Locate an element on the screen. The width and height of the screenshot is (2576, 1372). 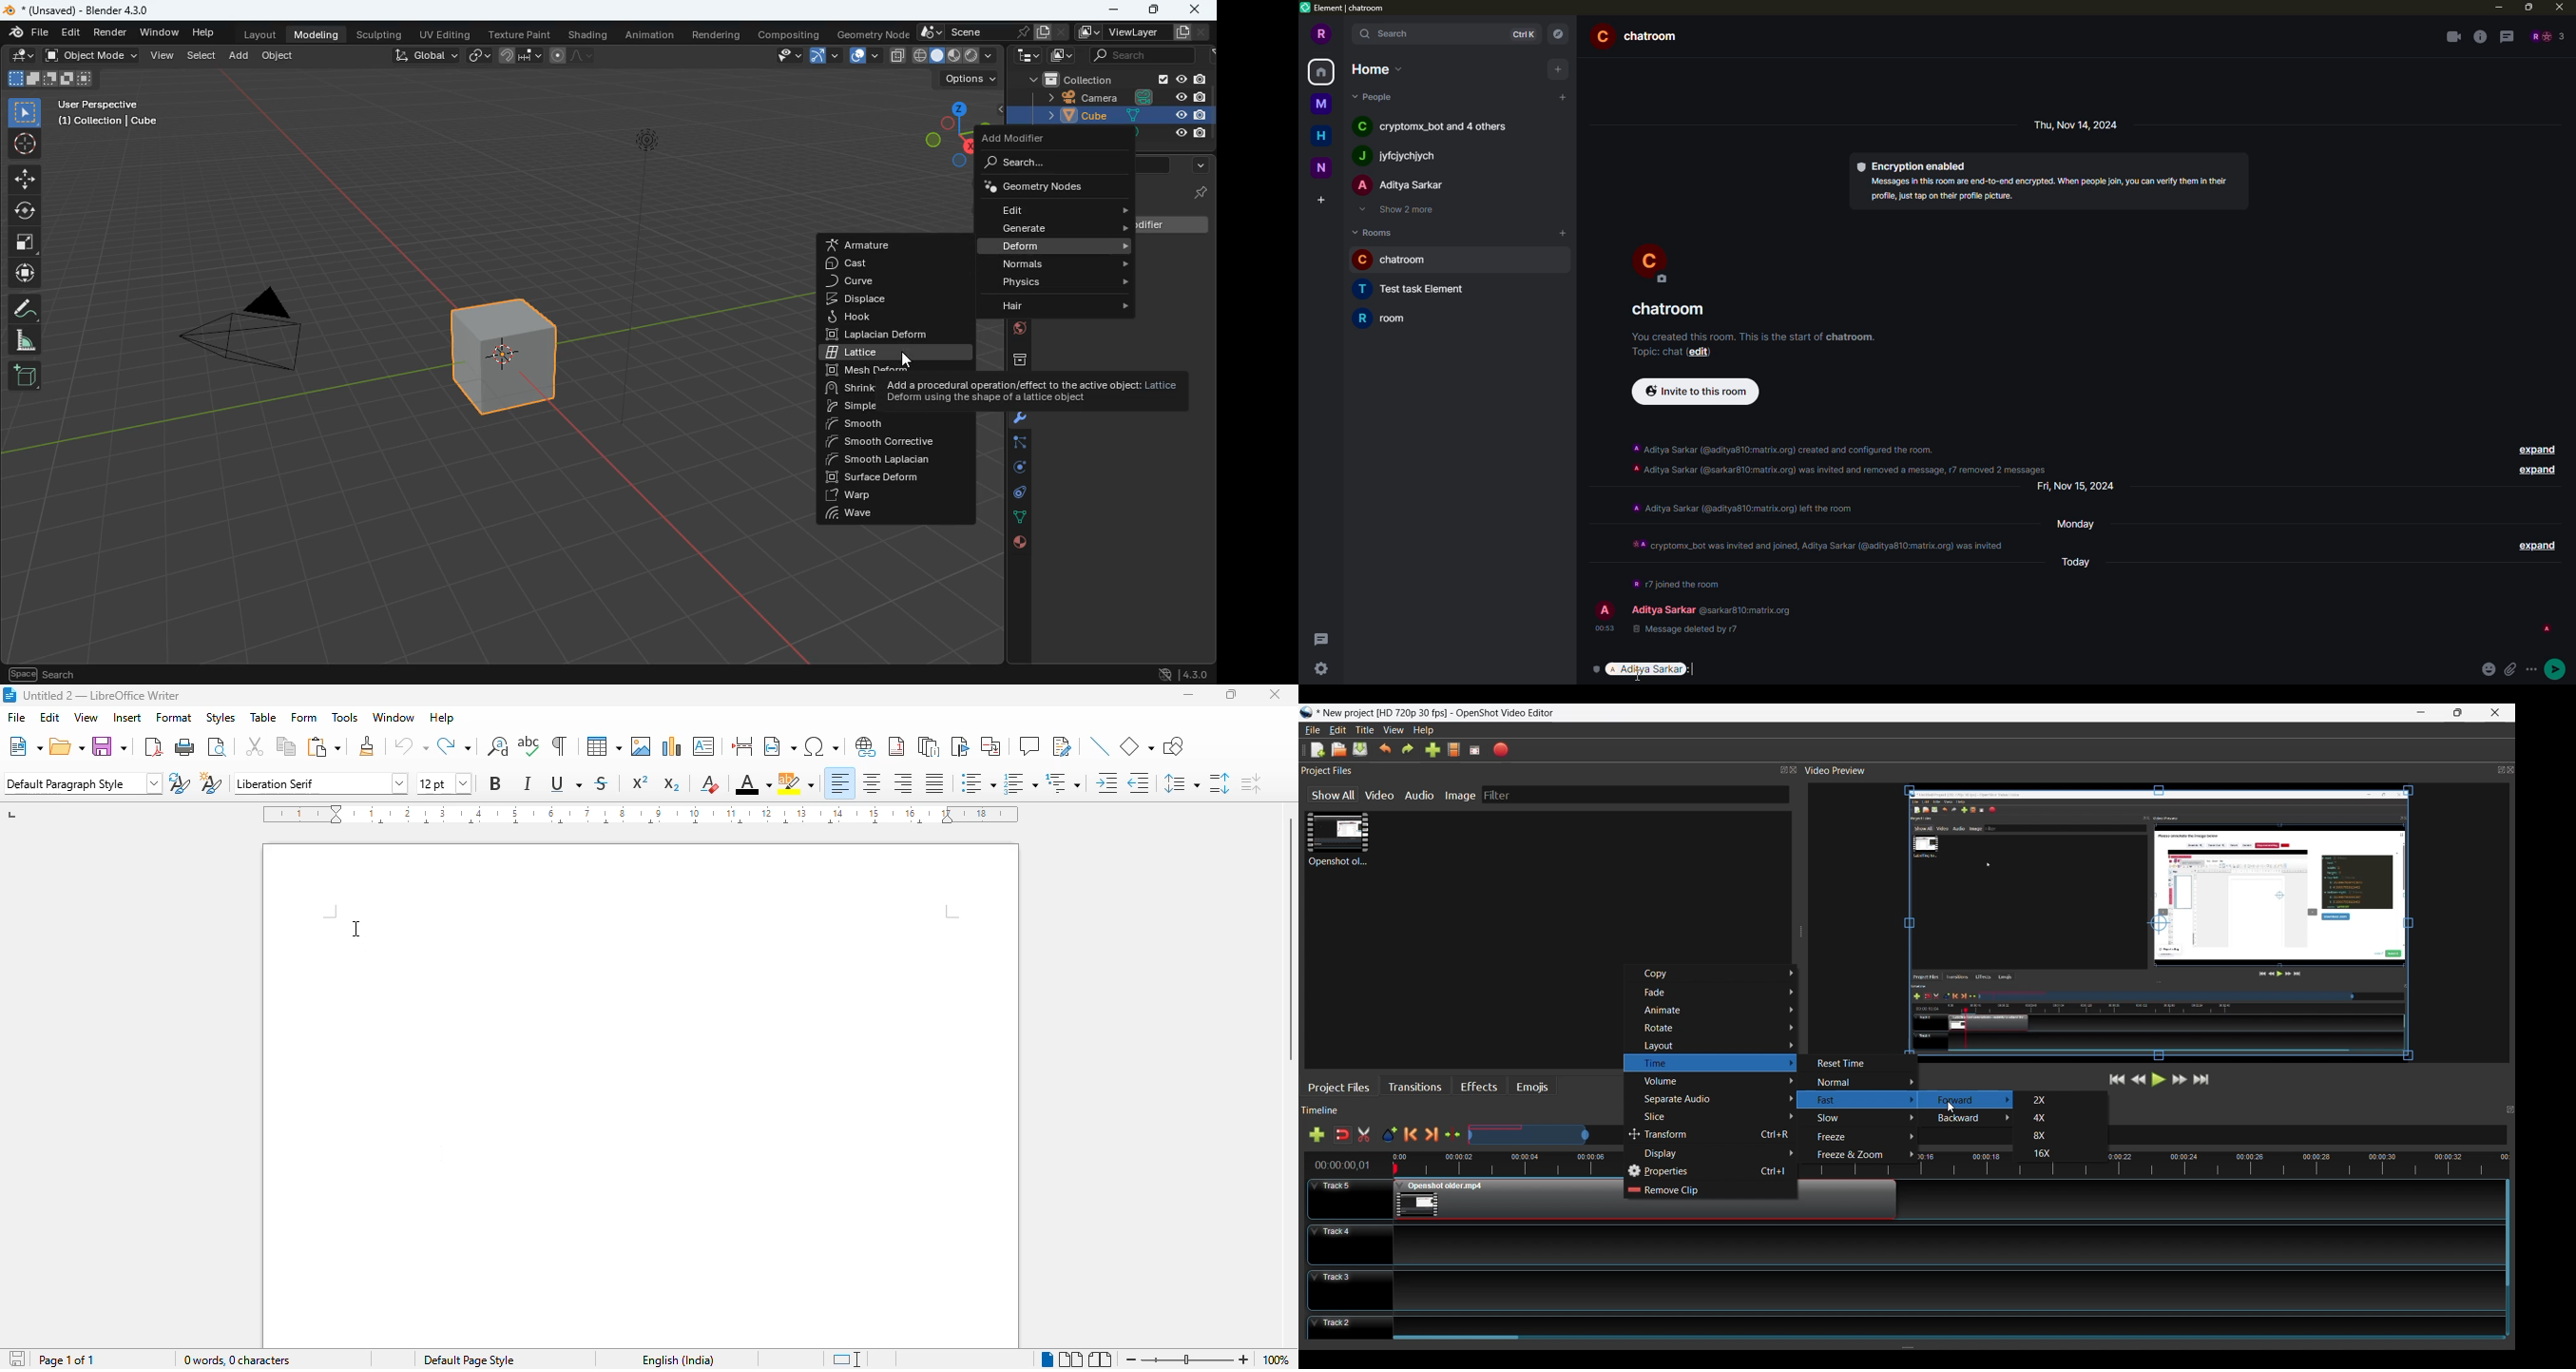
increase paragraph spacing is located at coordinates (1221, 783).